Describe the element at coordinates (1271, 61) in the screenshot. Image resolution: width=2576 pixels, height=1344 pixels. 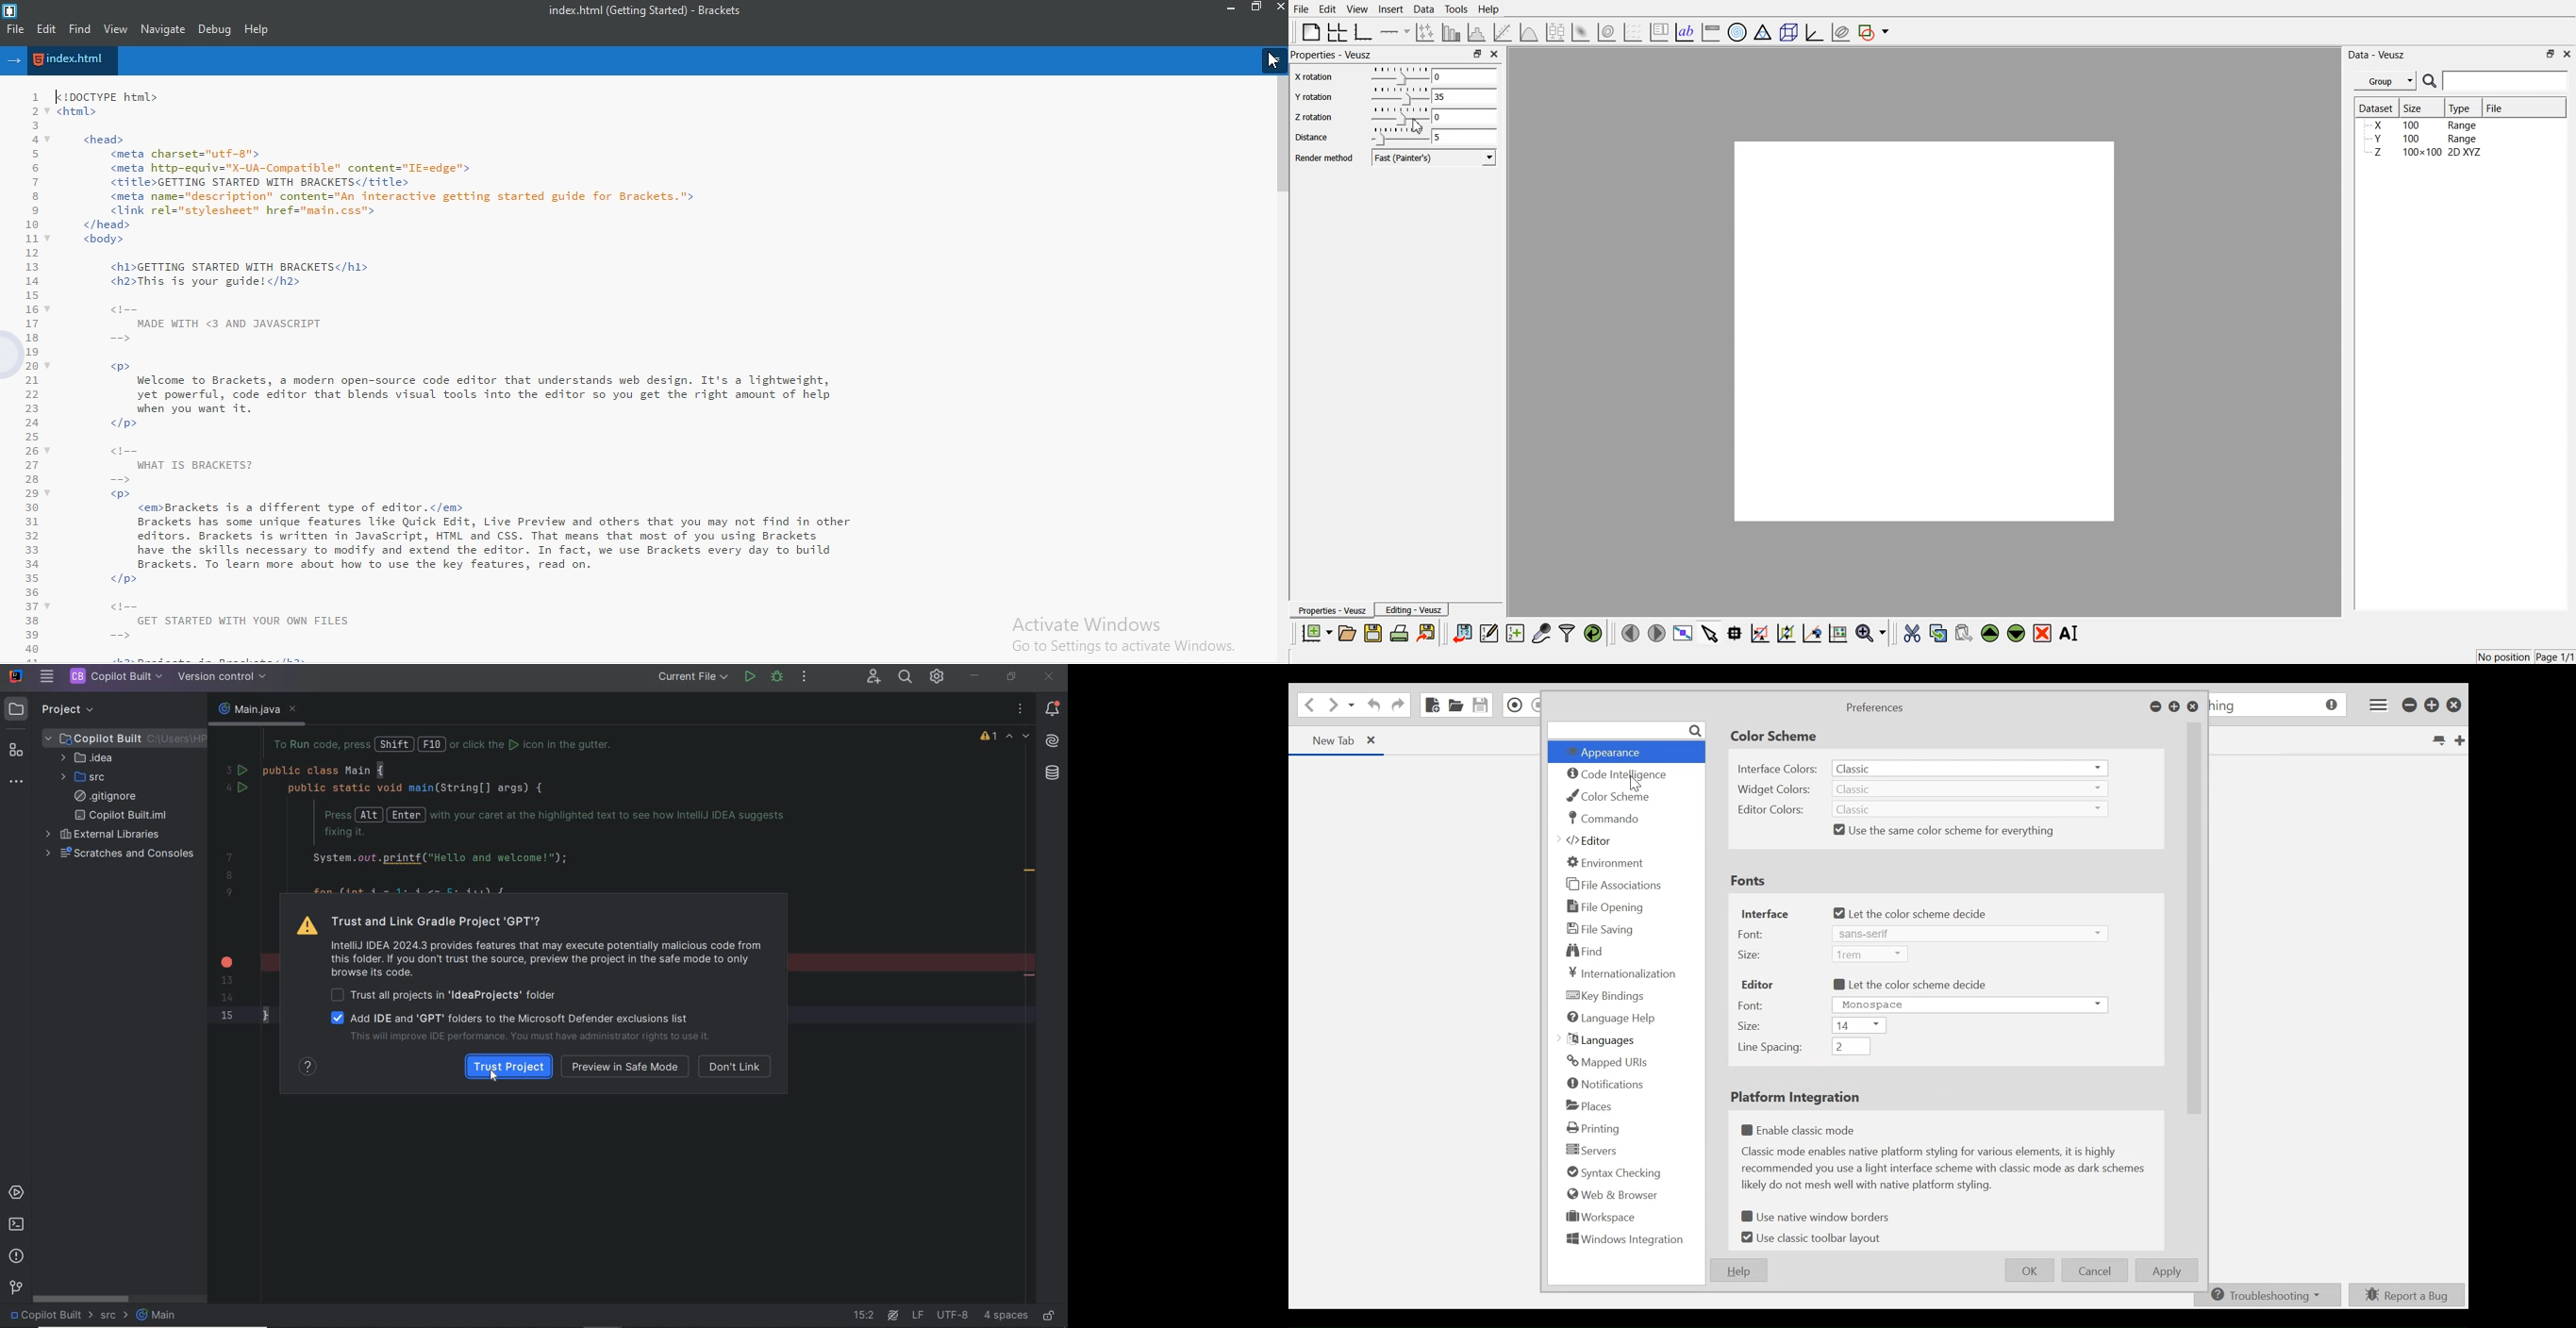
I see `Cursor` at that location.